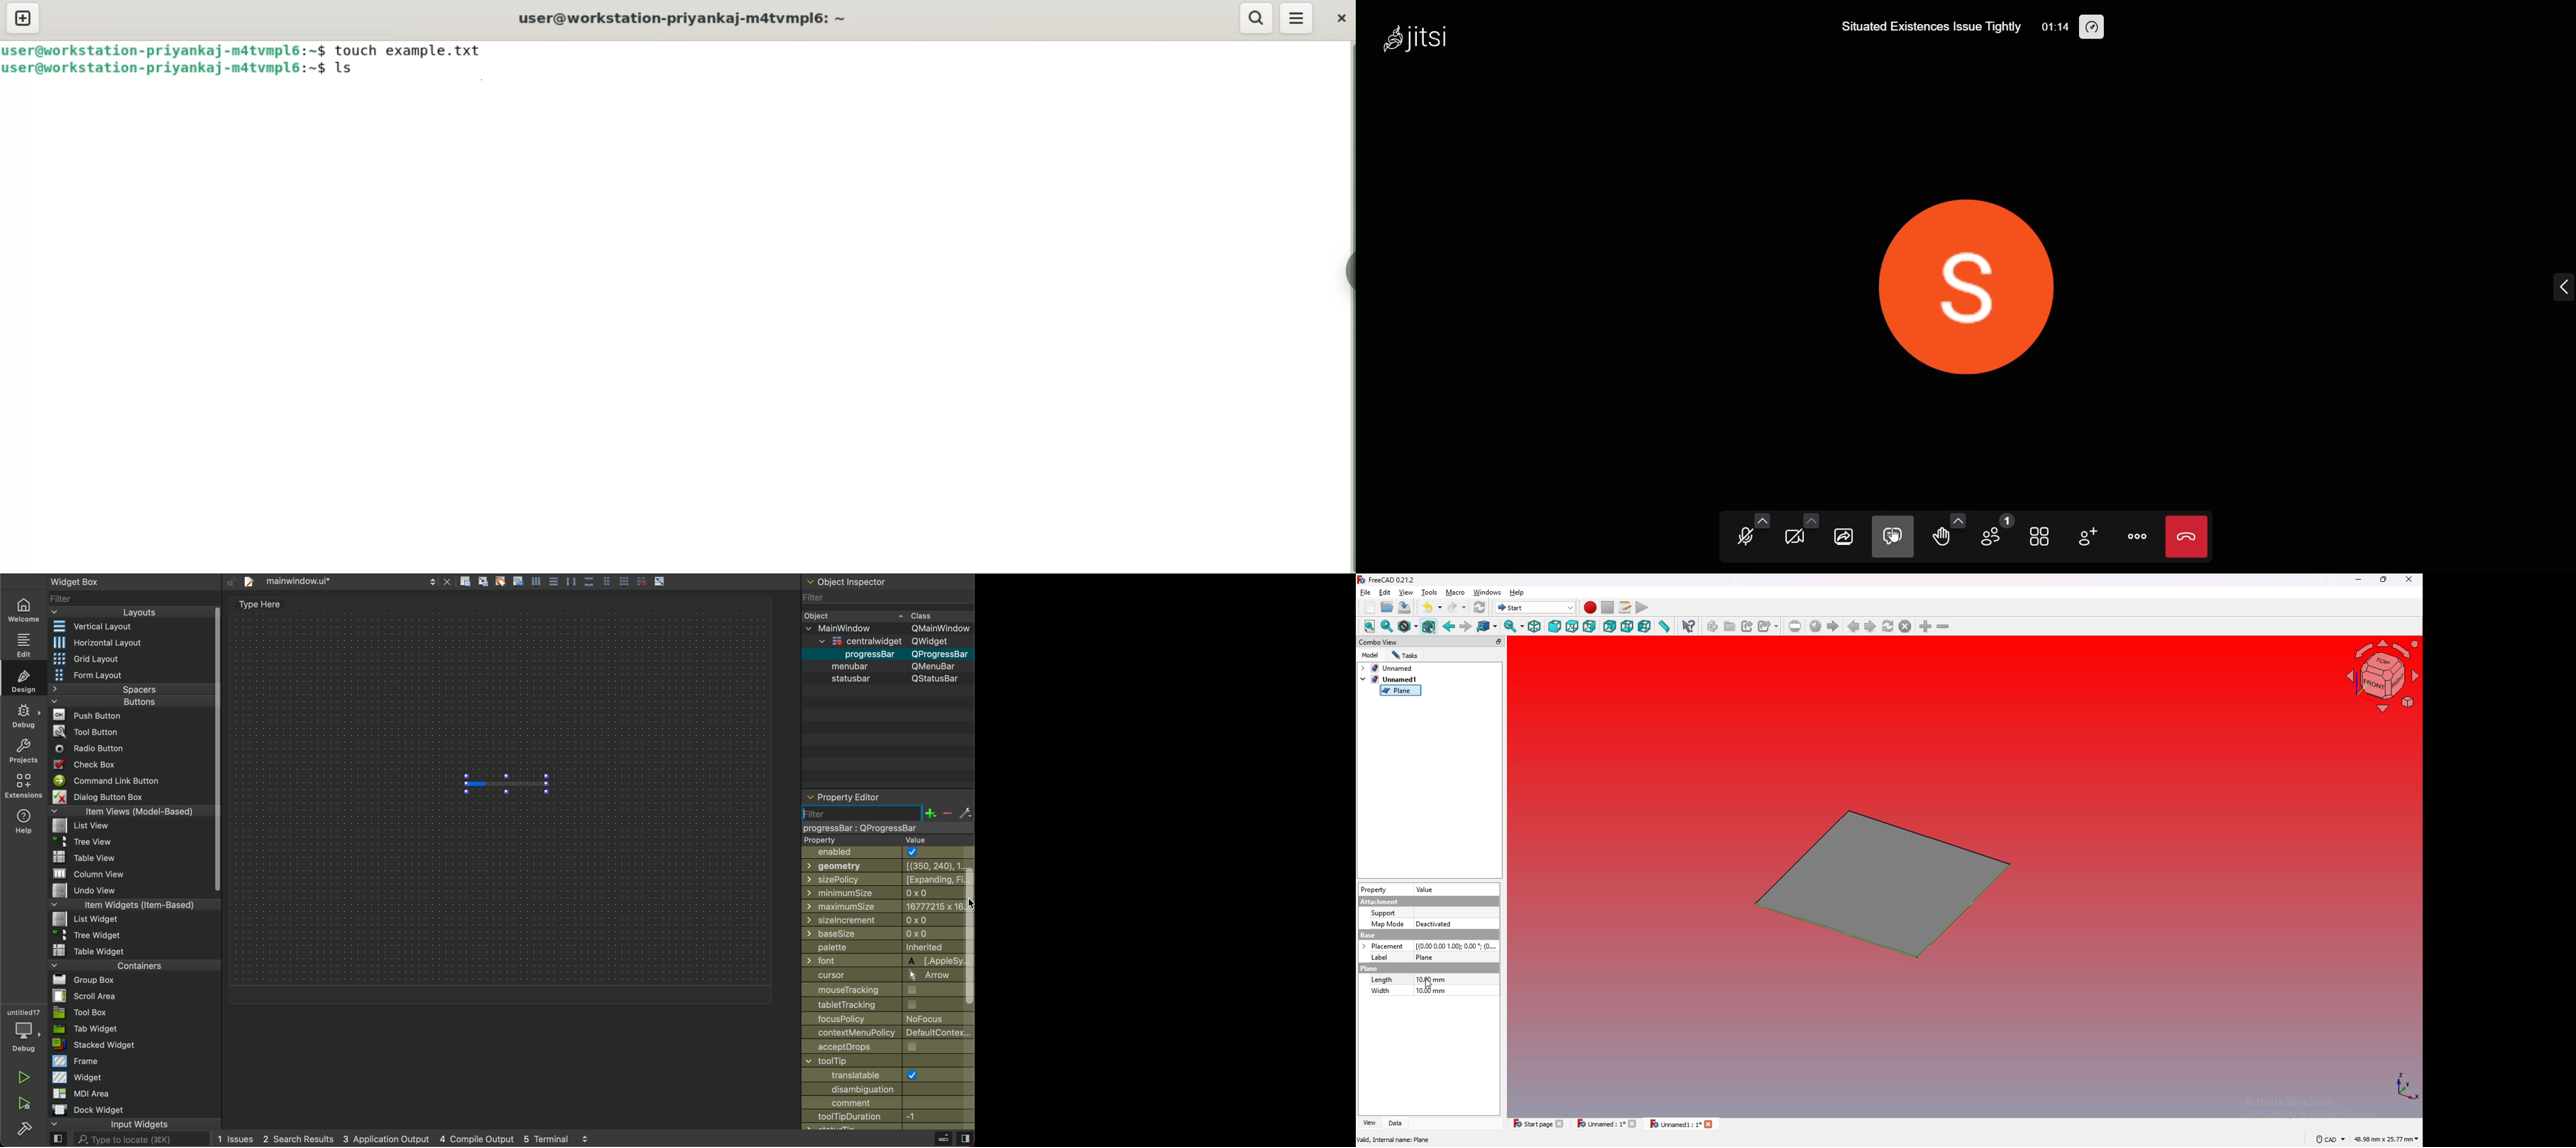 This screenshot has height=1148, width=2576. Describe the element at coordinates (1385, 592) in the screenshot. I see `edit` at that location.